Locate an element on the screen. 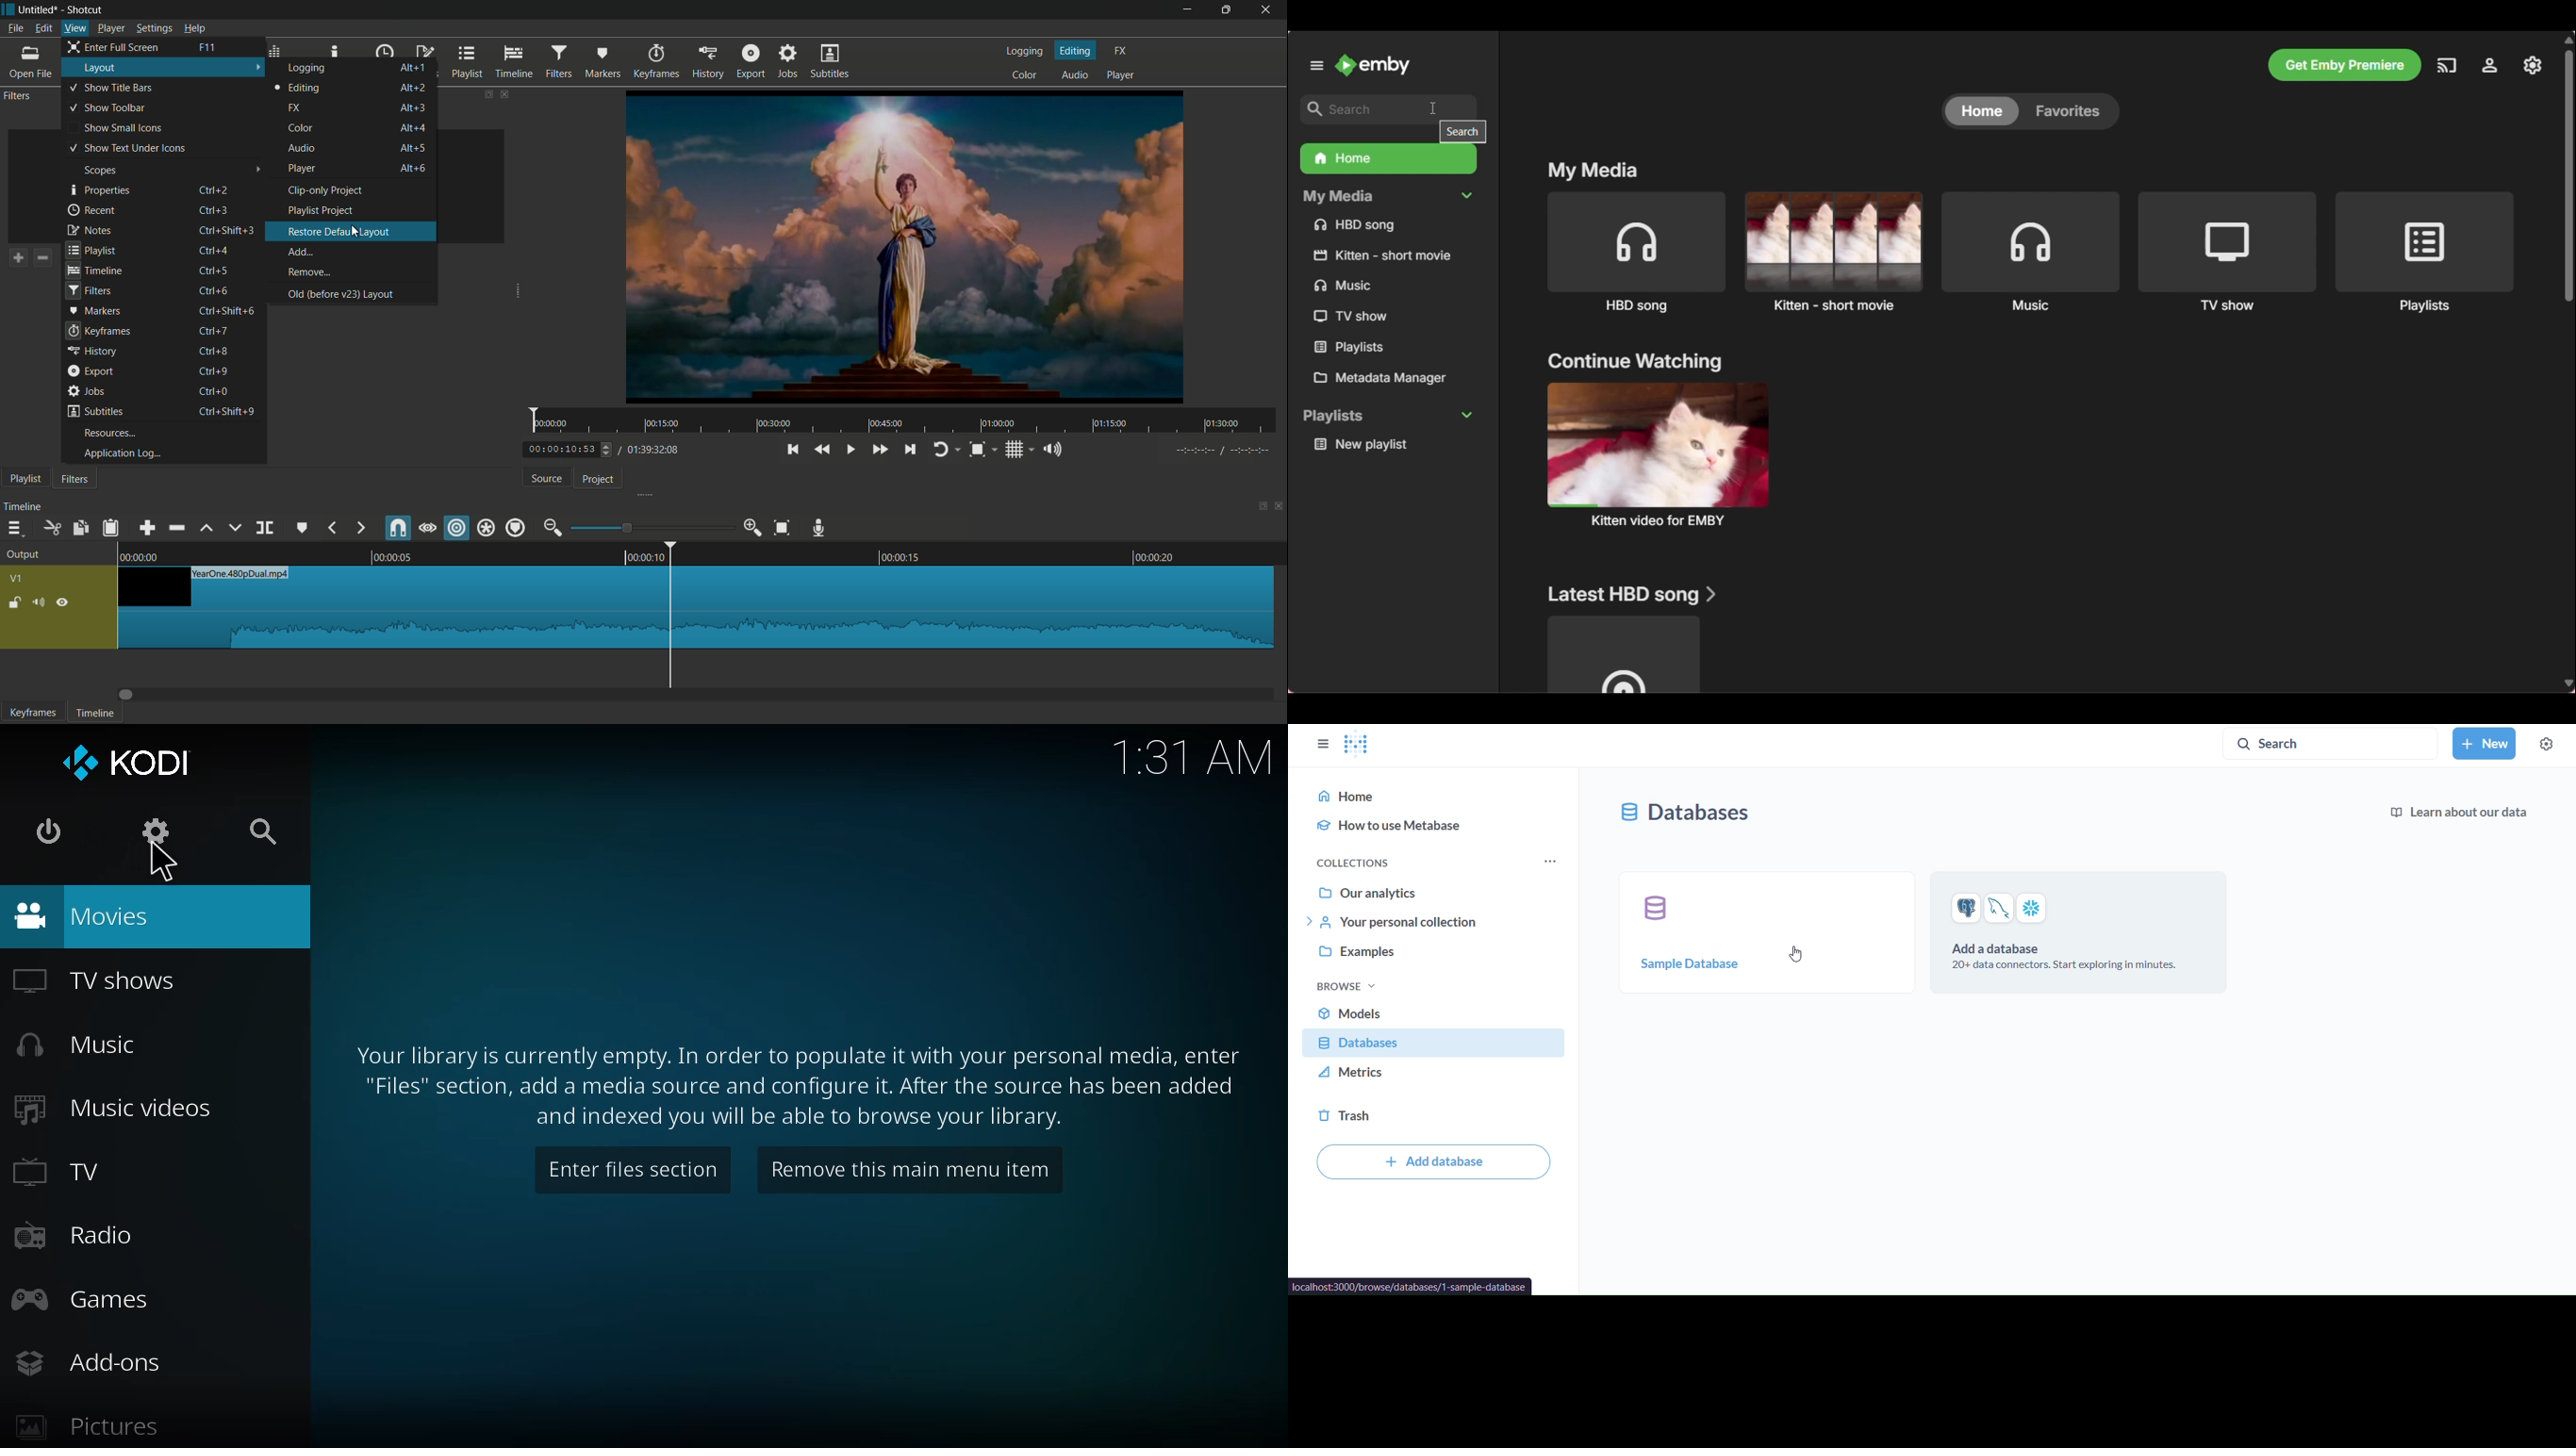 This screenshot has width=2576, height=1456. markers is located at coordinates (94, 310).